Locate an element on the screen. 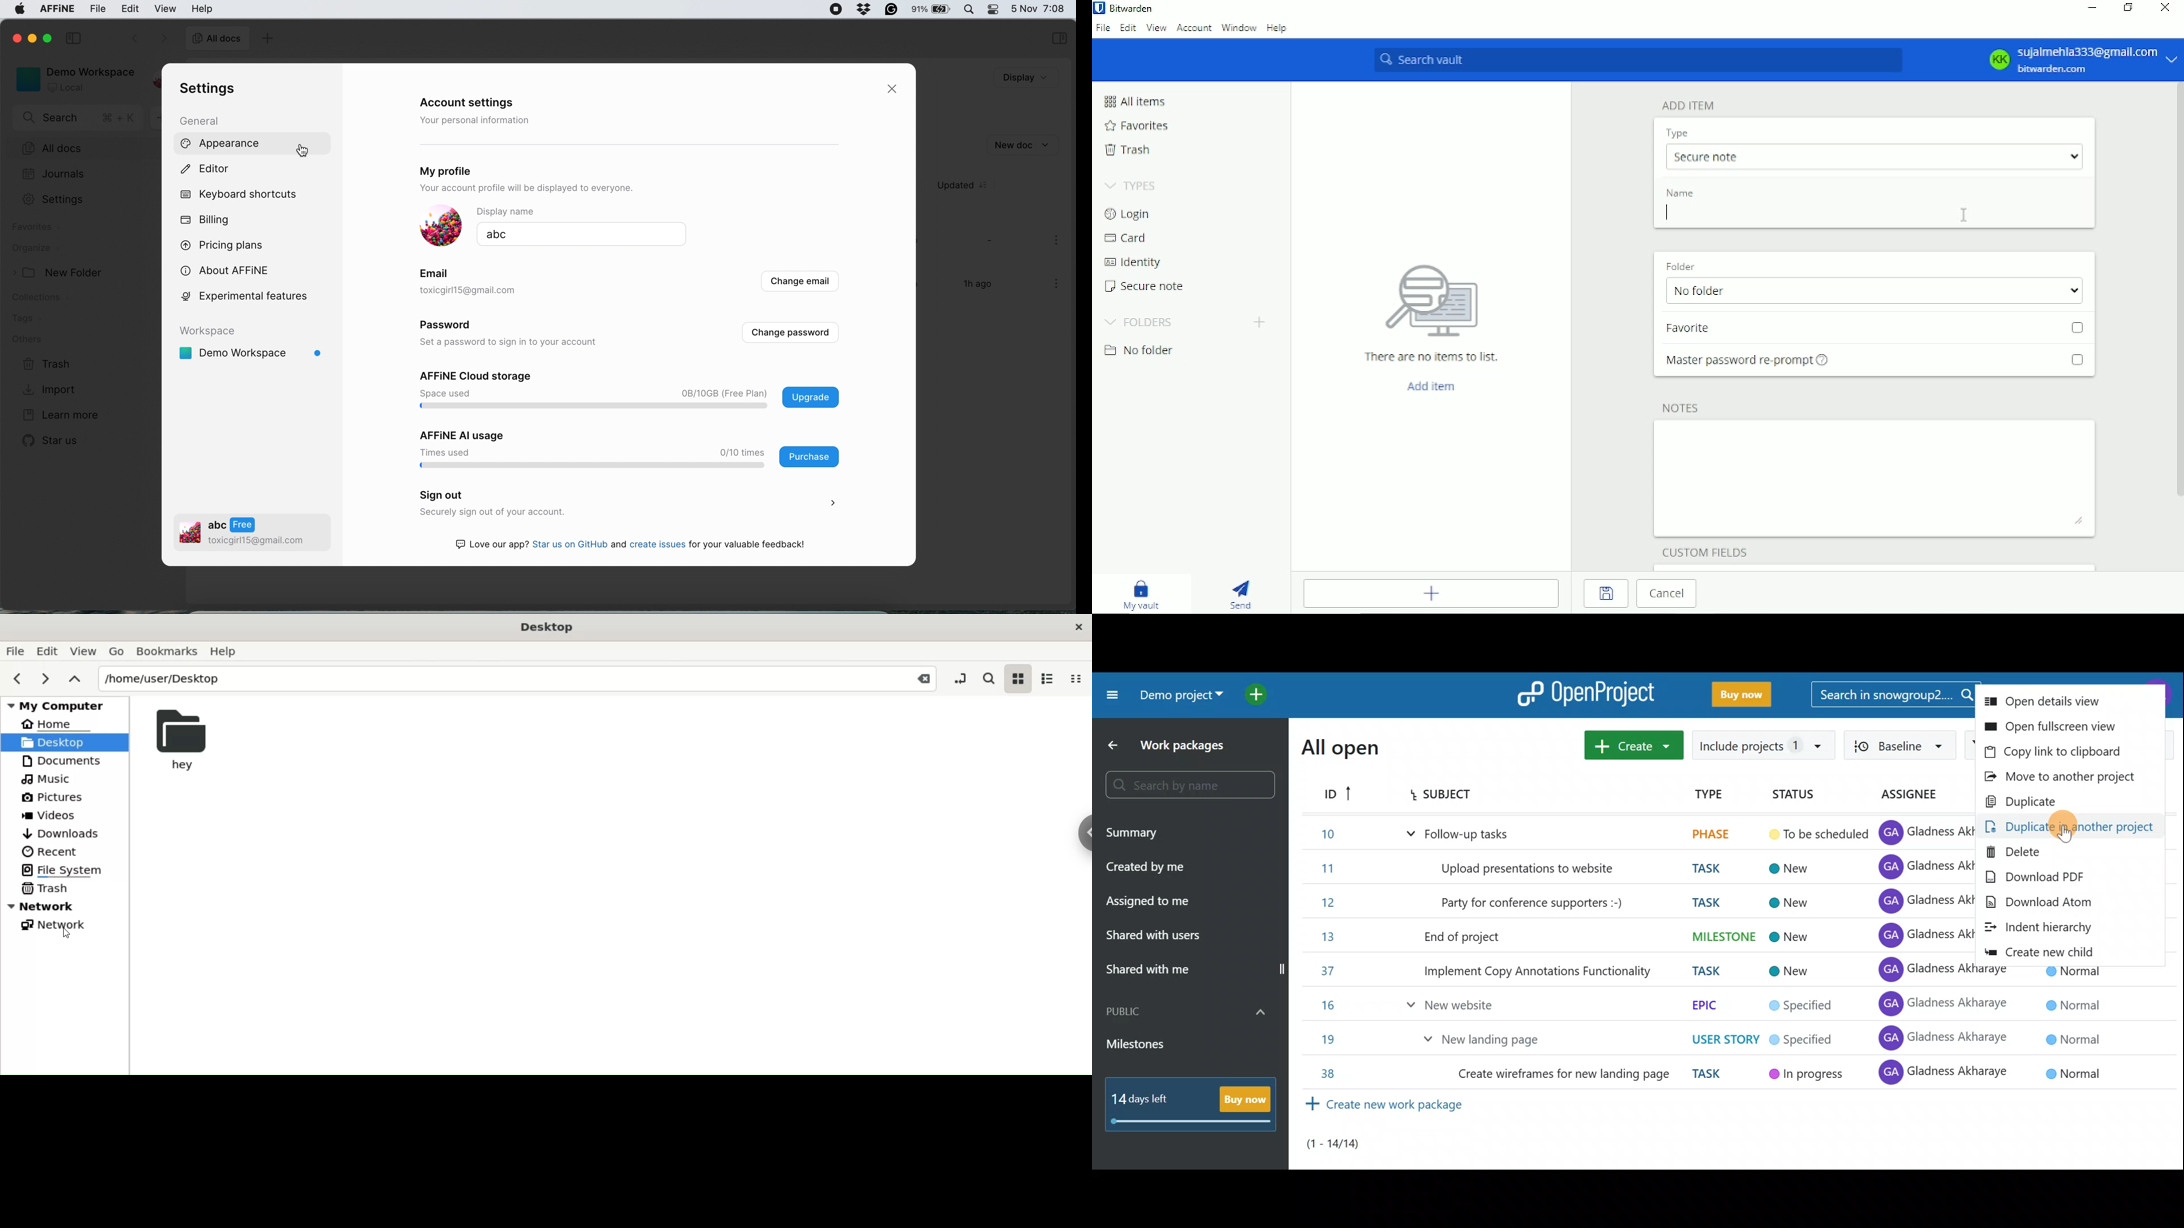  GJ Love our app? Star us on GitHub and create issues for your valuable feedback is located at coordinates (631, 545).